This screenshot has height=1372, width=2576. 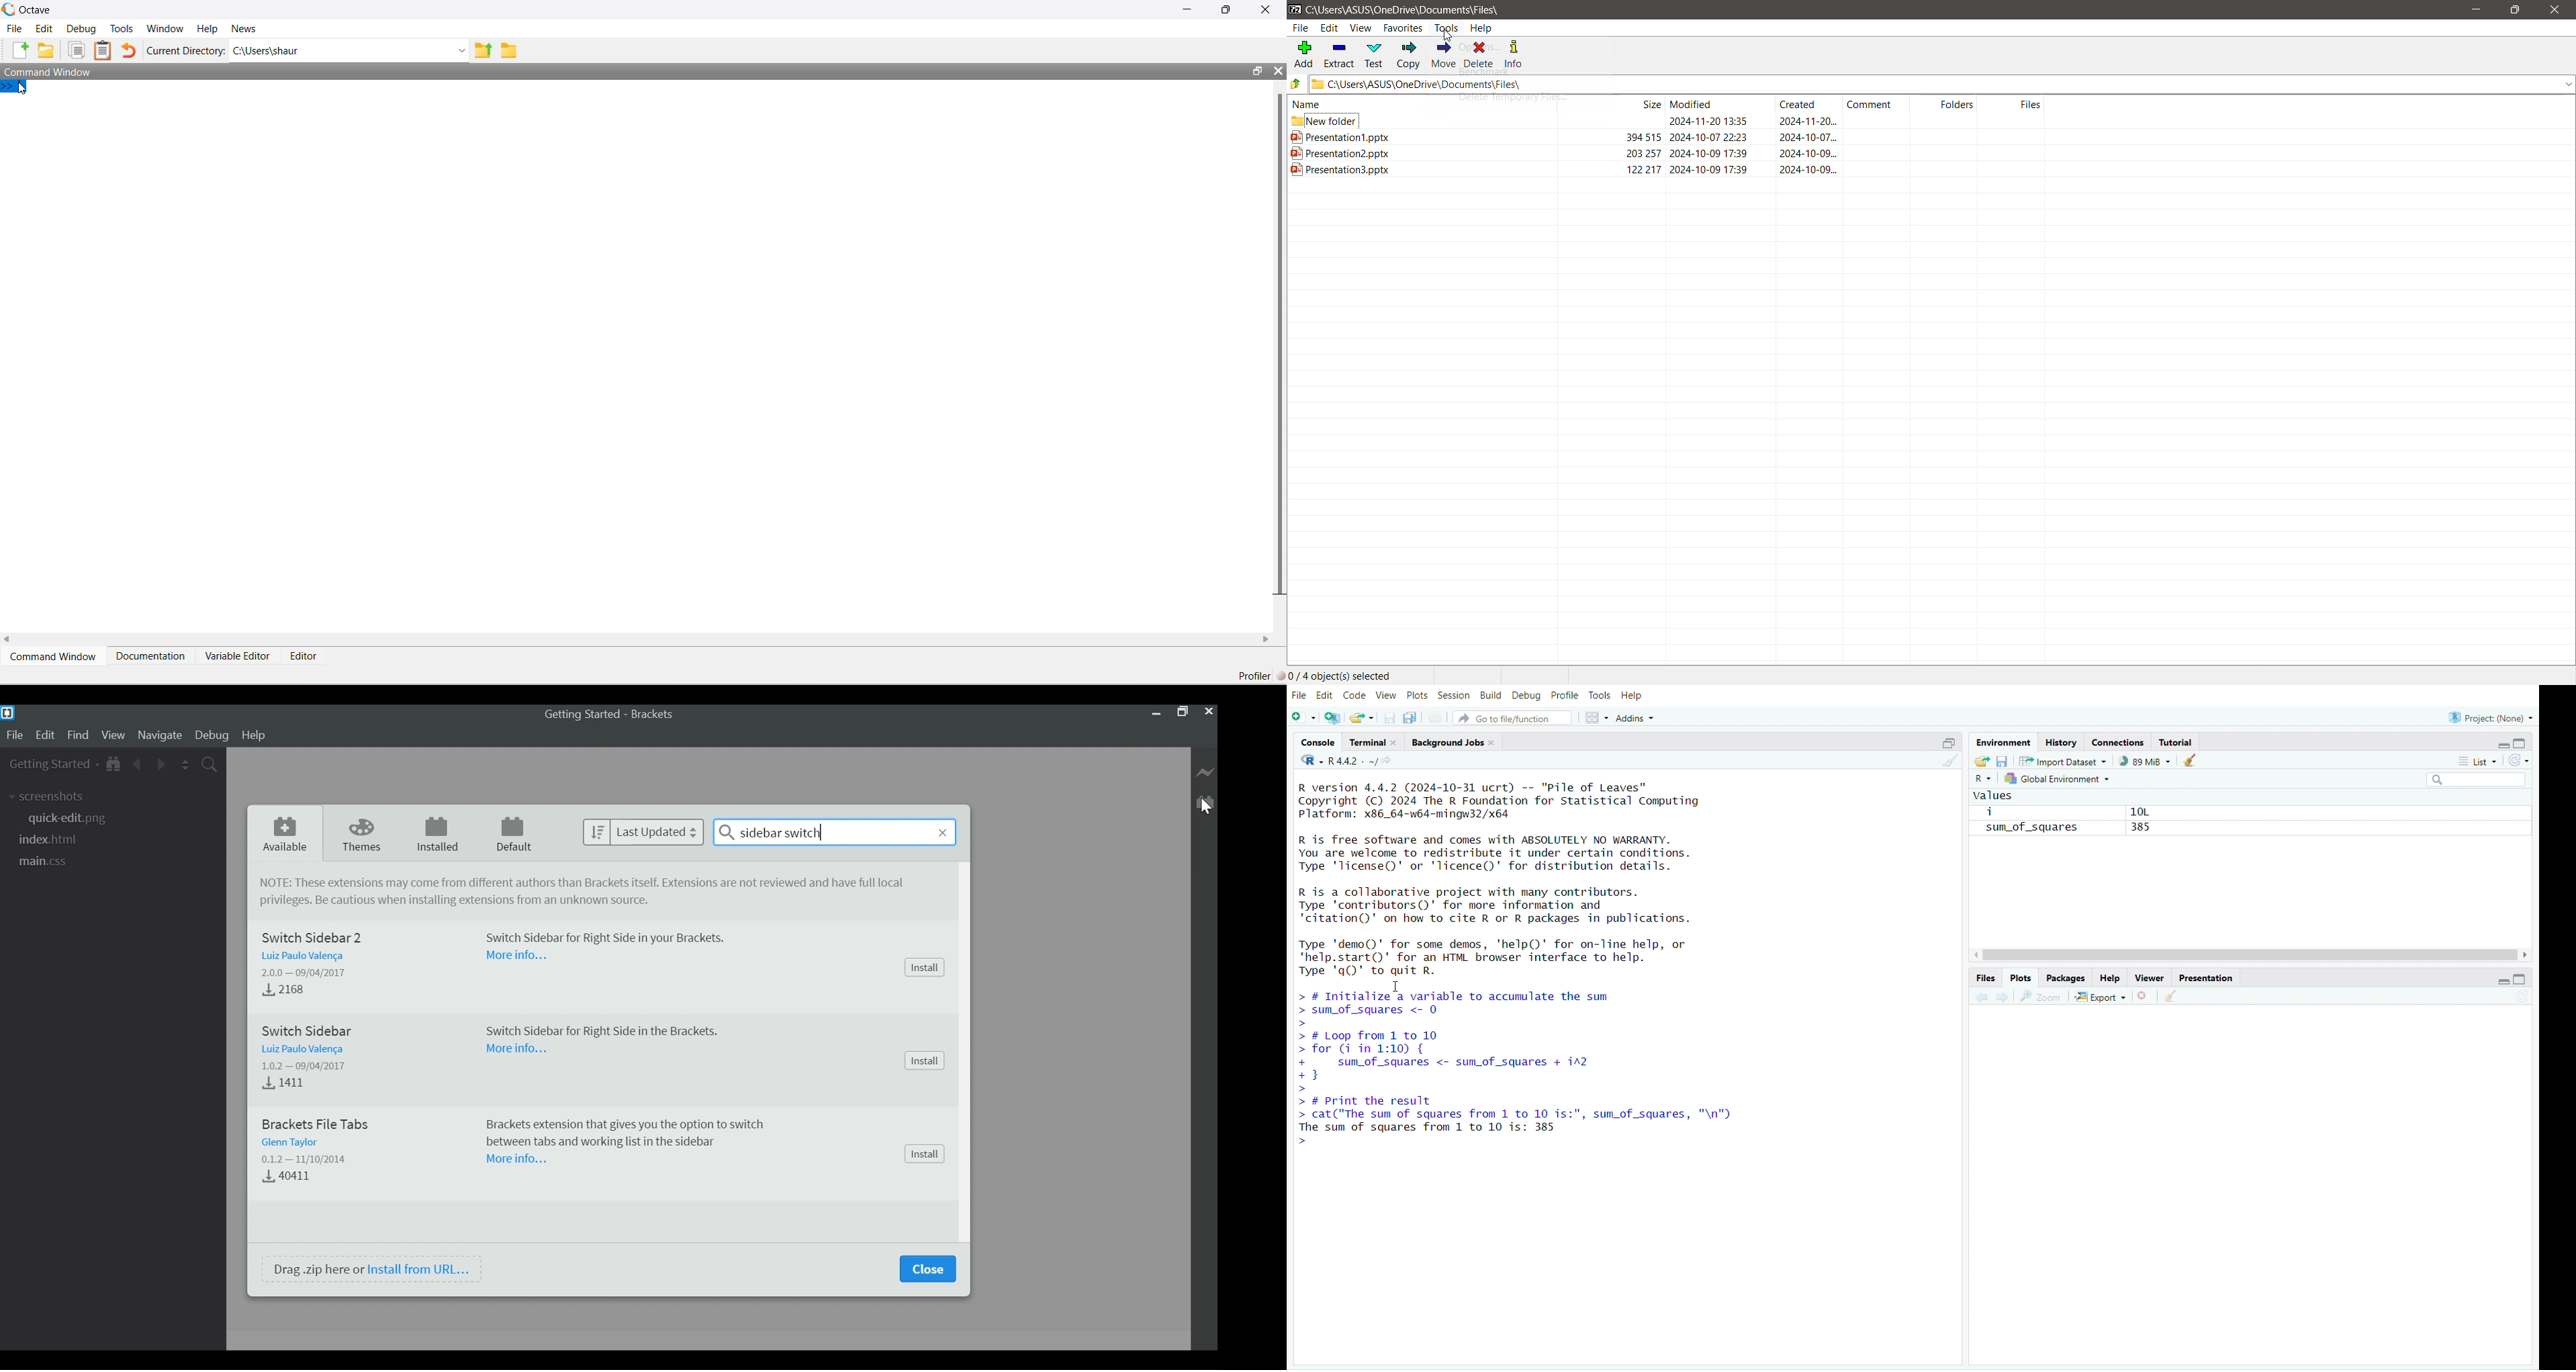 What do you see at coordinates (2170, 996) in the screenshot?
I see `clear all plot` at bounding box center [2170, 996].